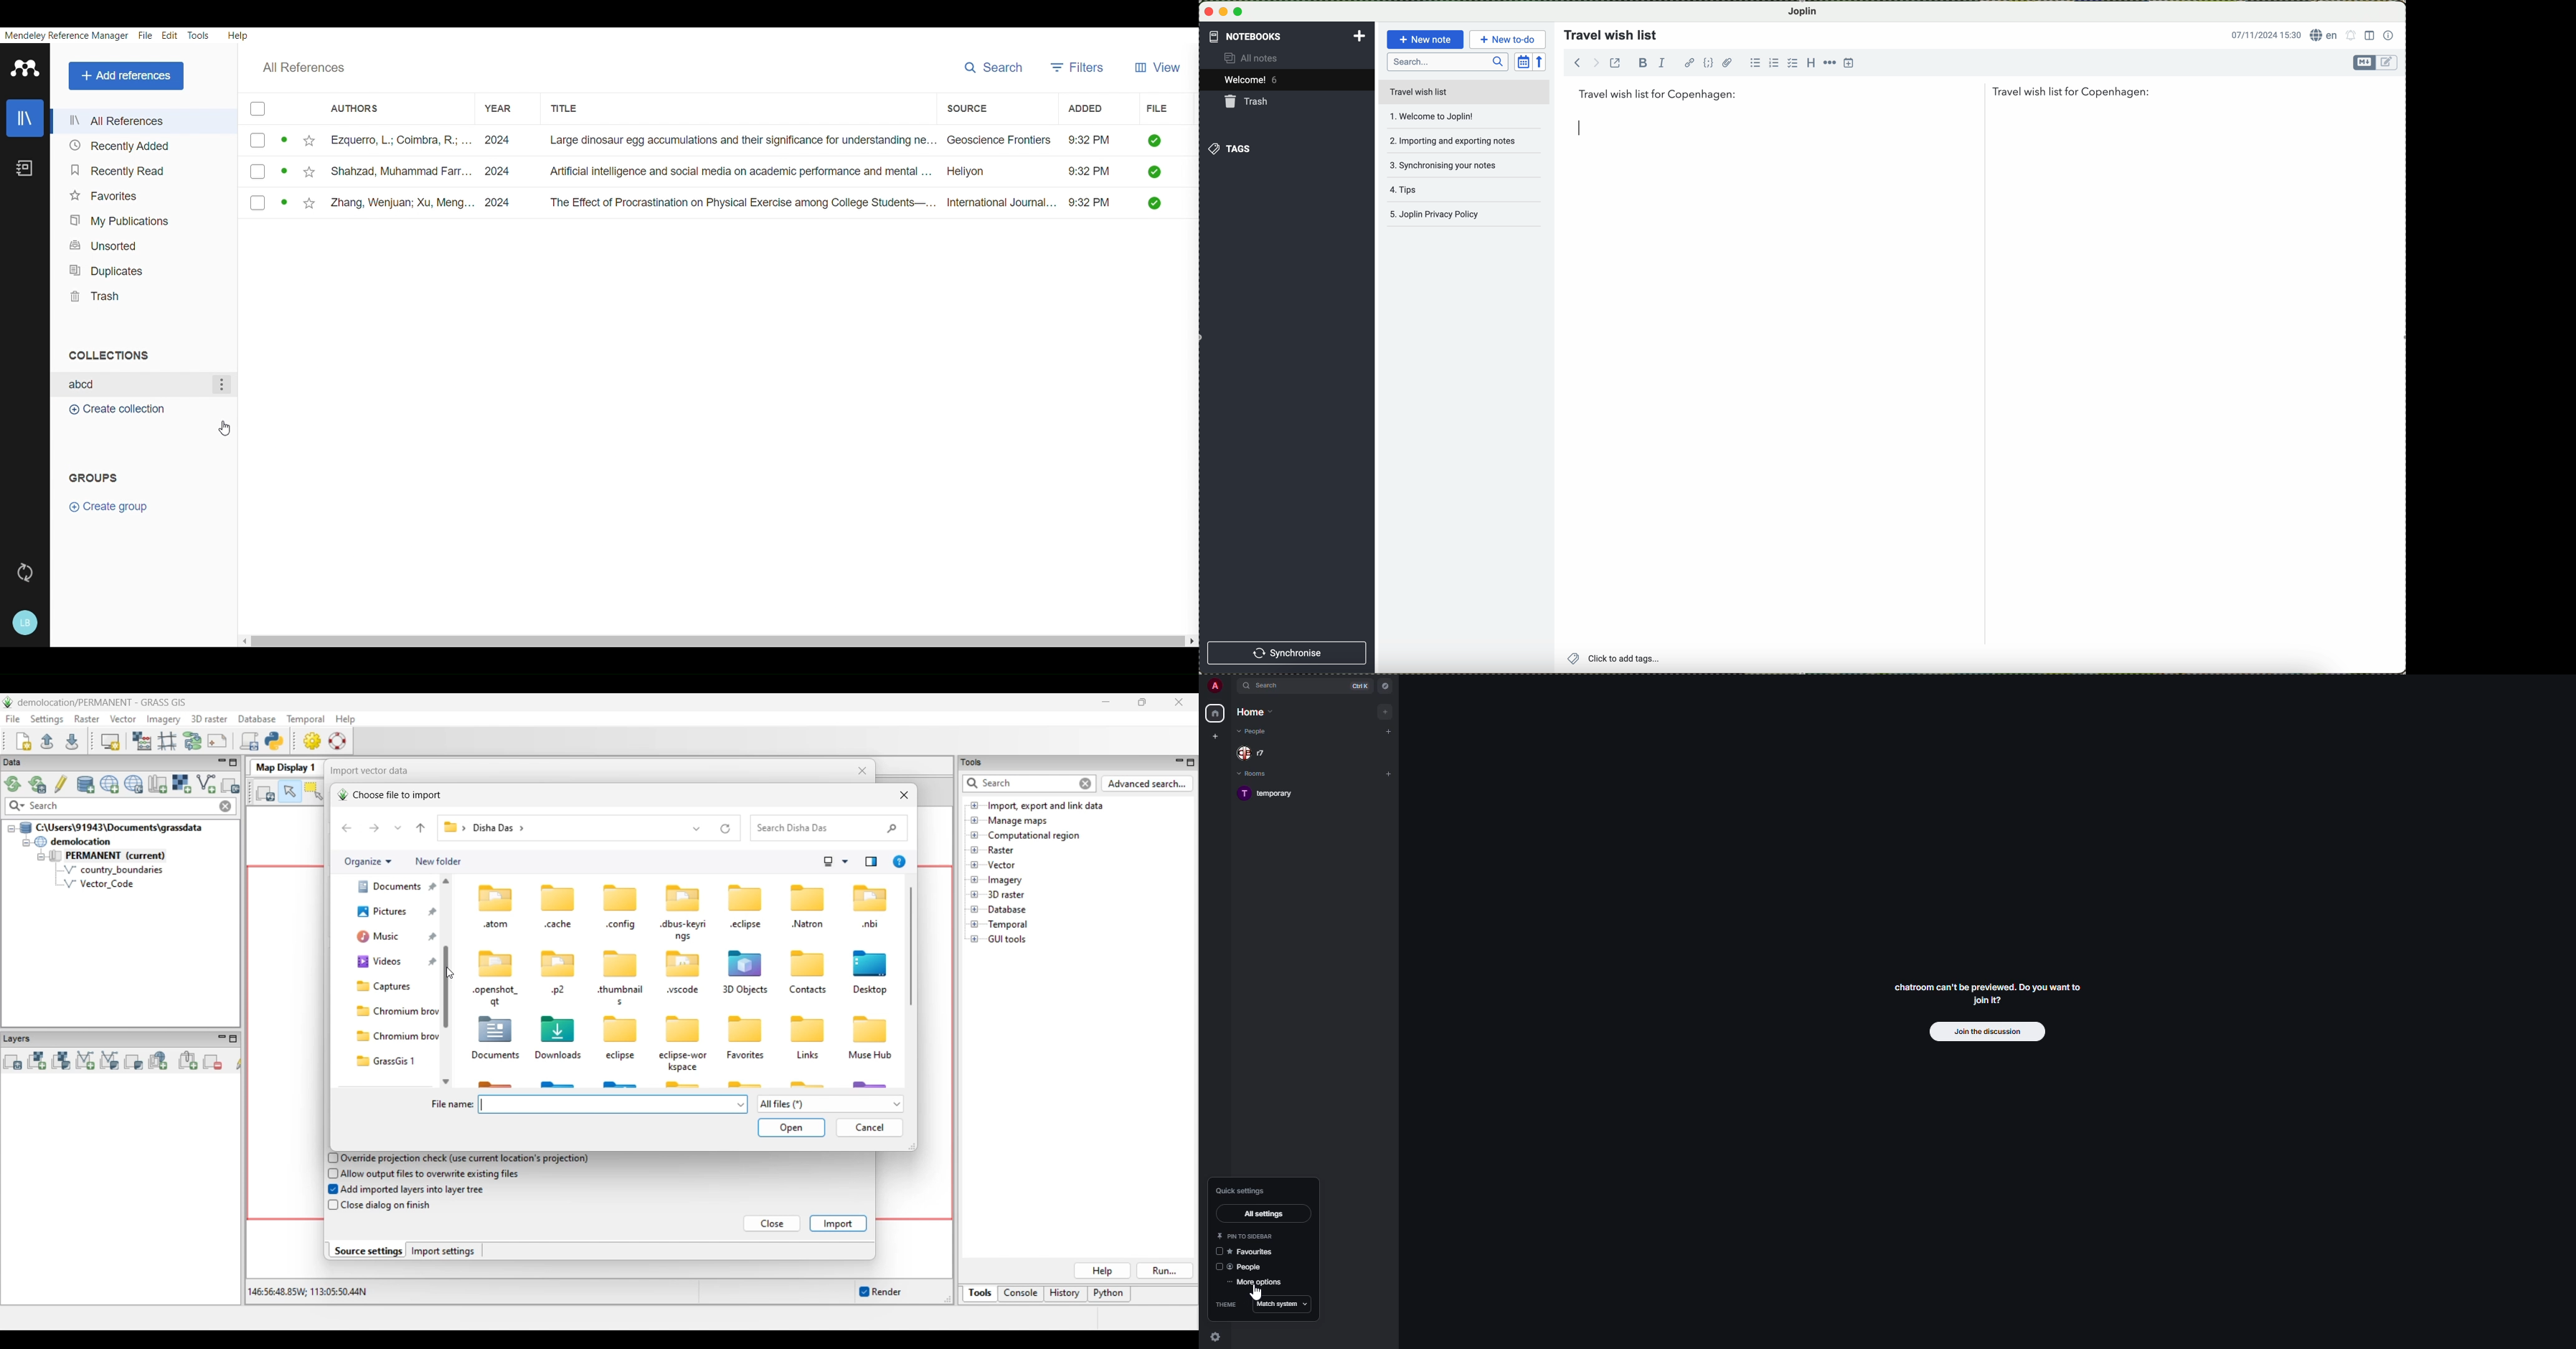  Describe the element at coordinates (385, 202) in the screenshot. I see `Zhang, Wenjuan; Xu, Meng...` at that location.